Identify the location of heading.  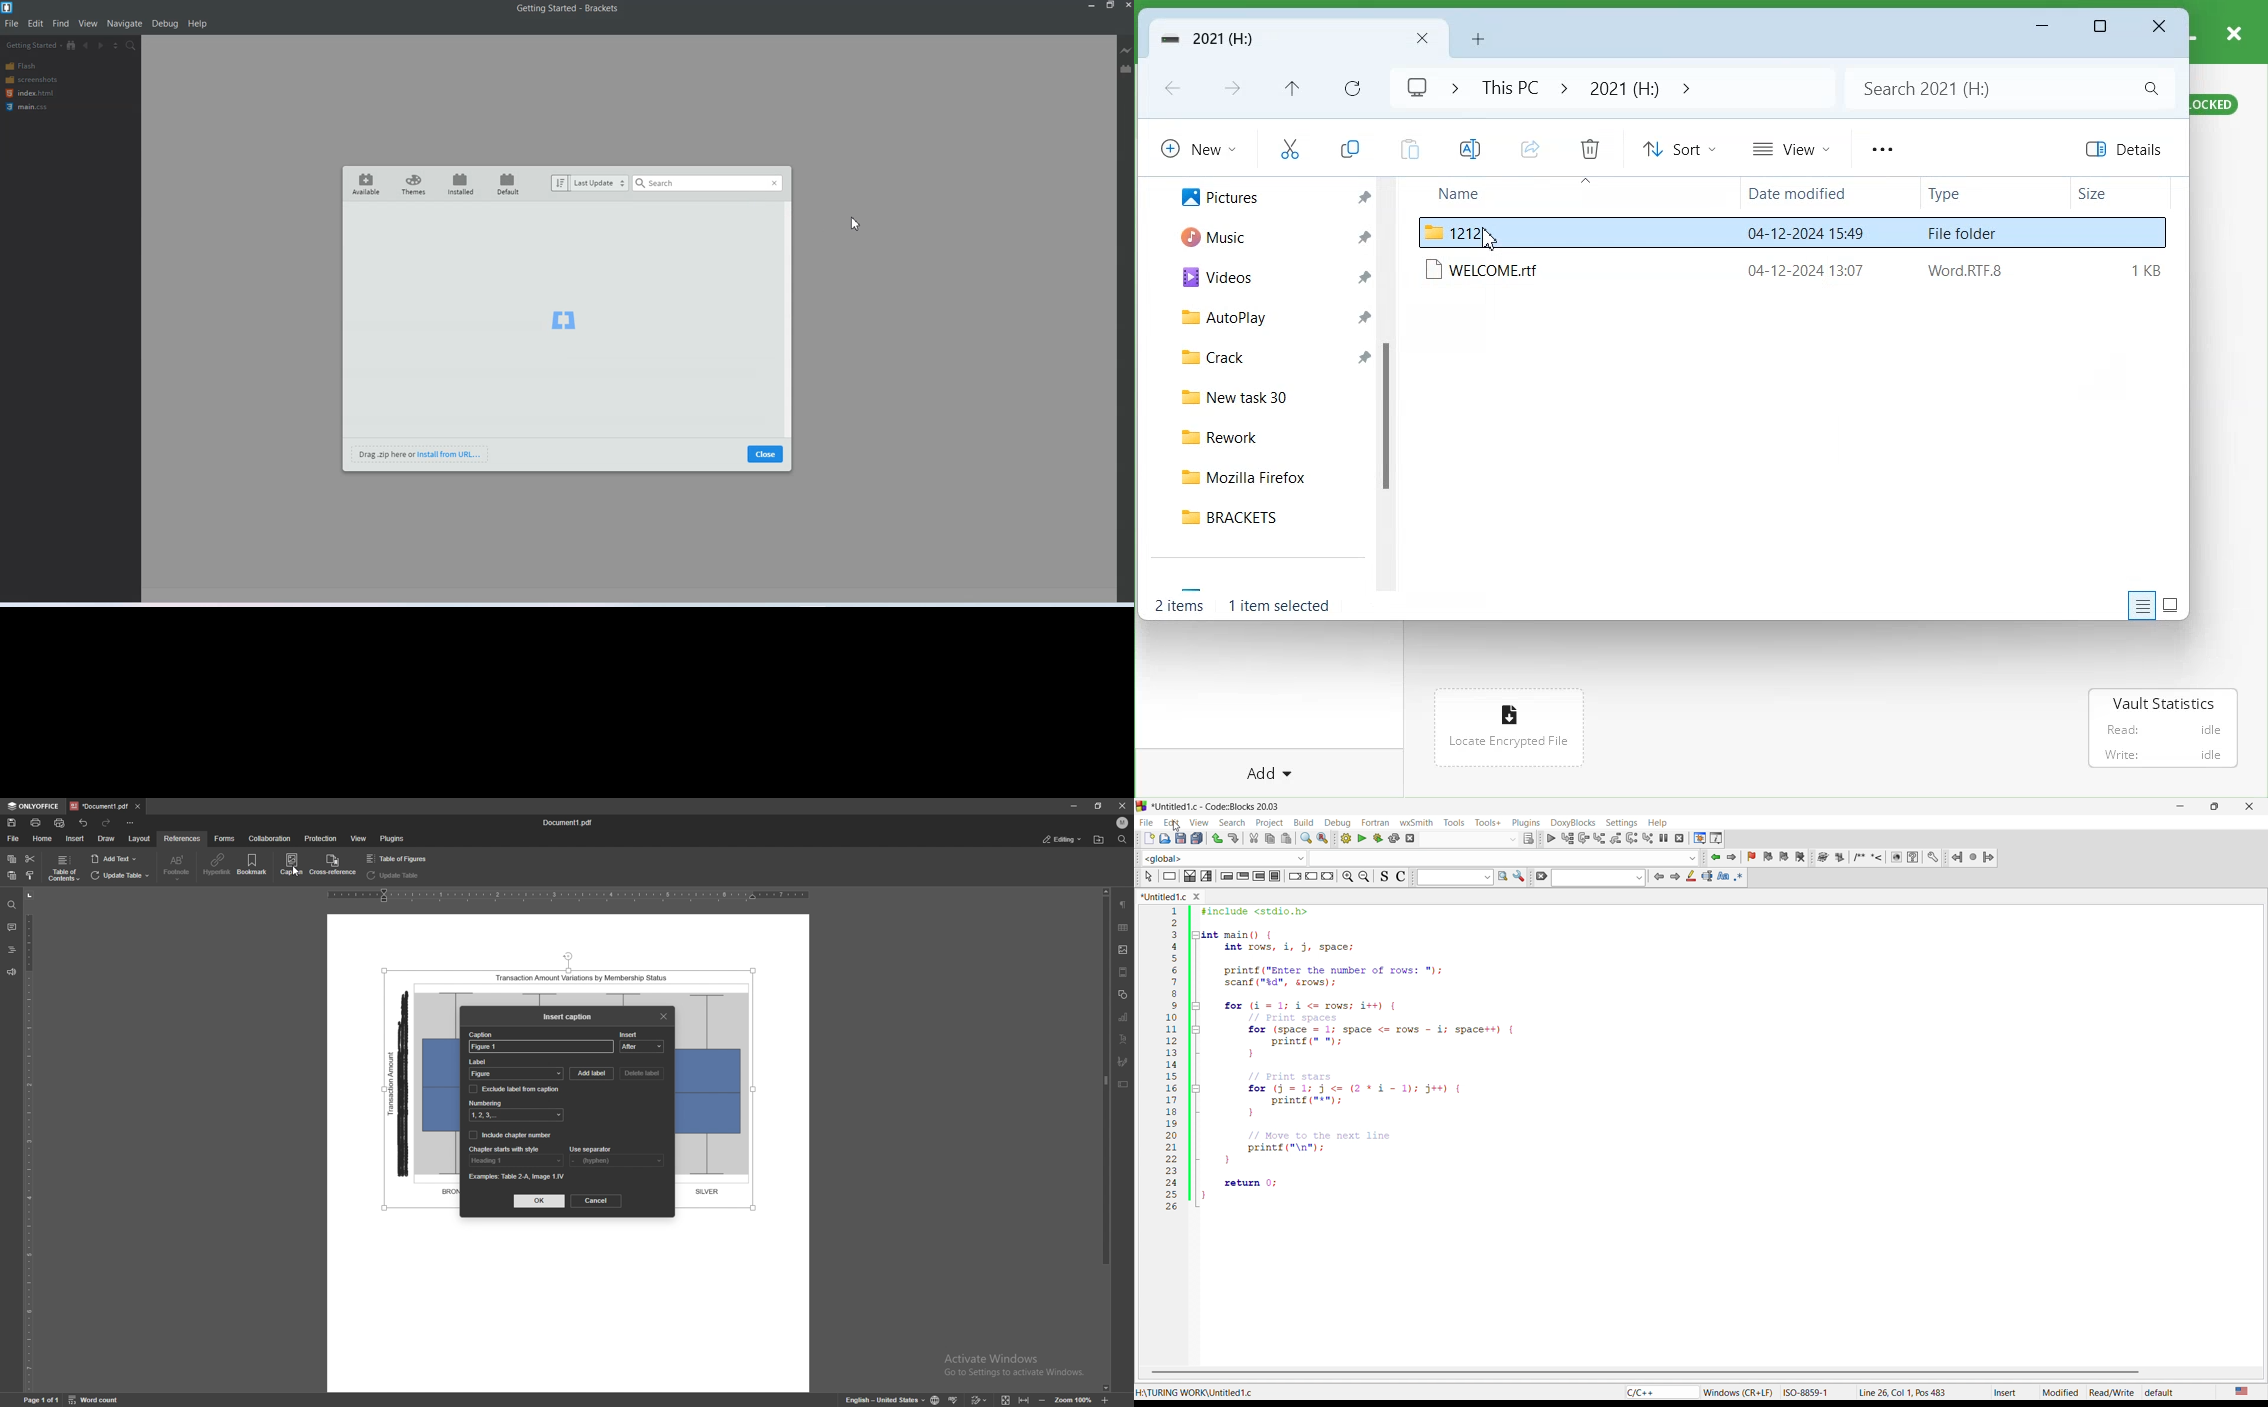
(516, 1161).